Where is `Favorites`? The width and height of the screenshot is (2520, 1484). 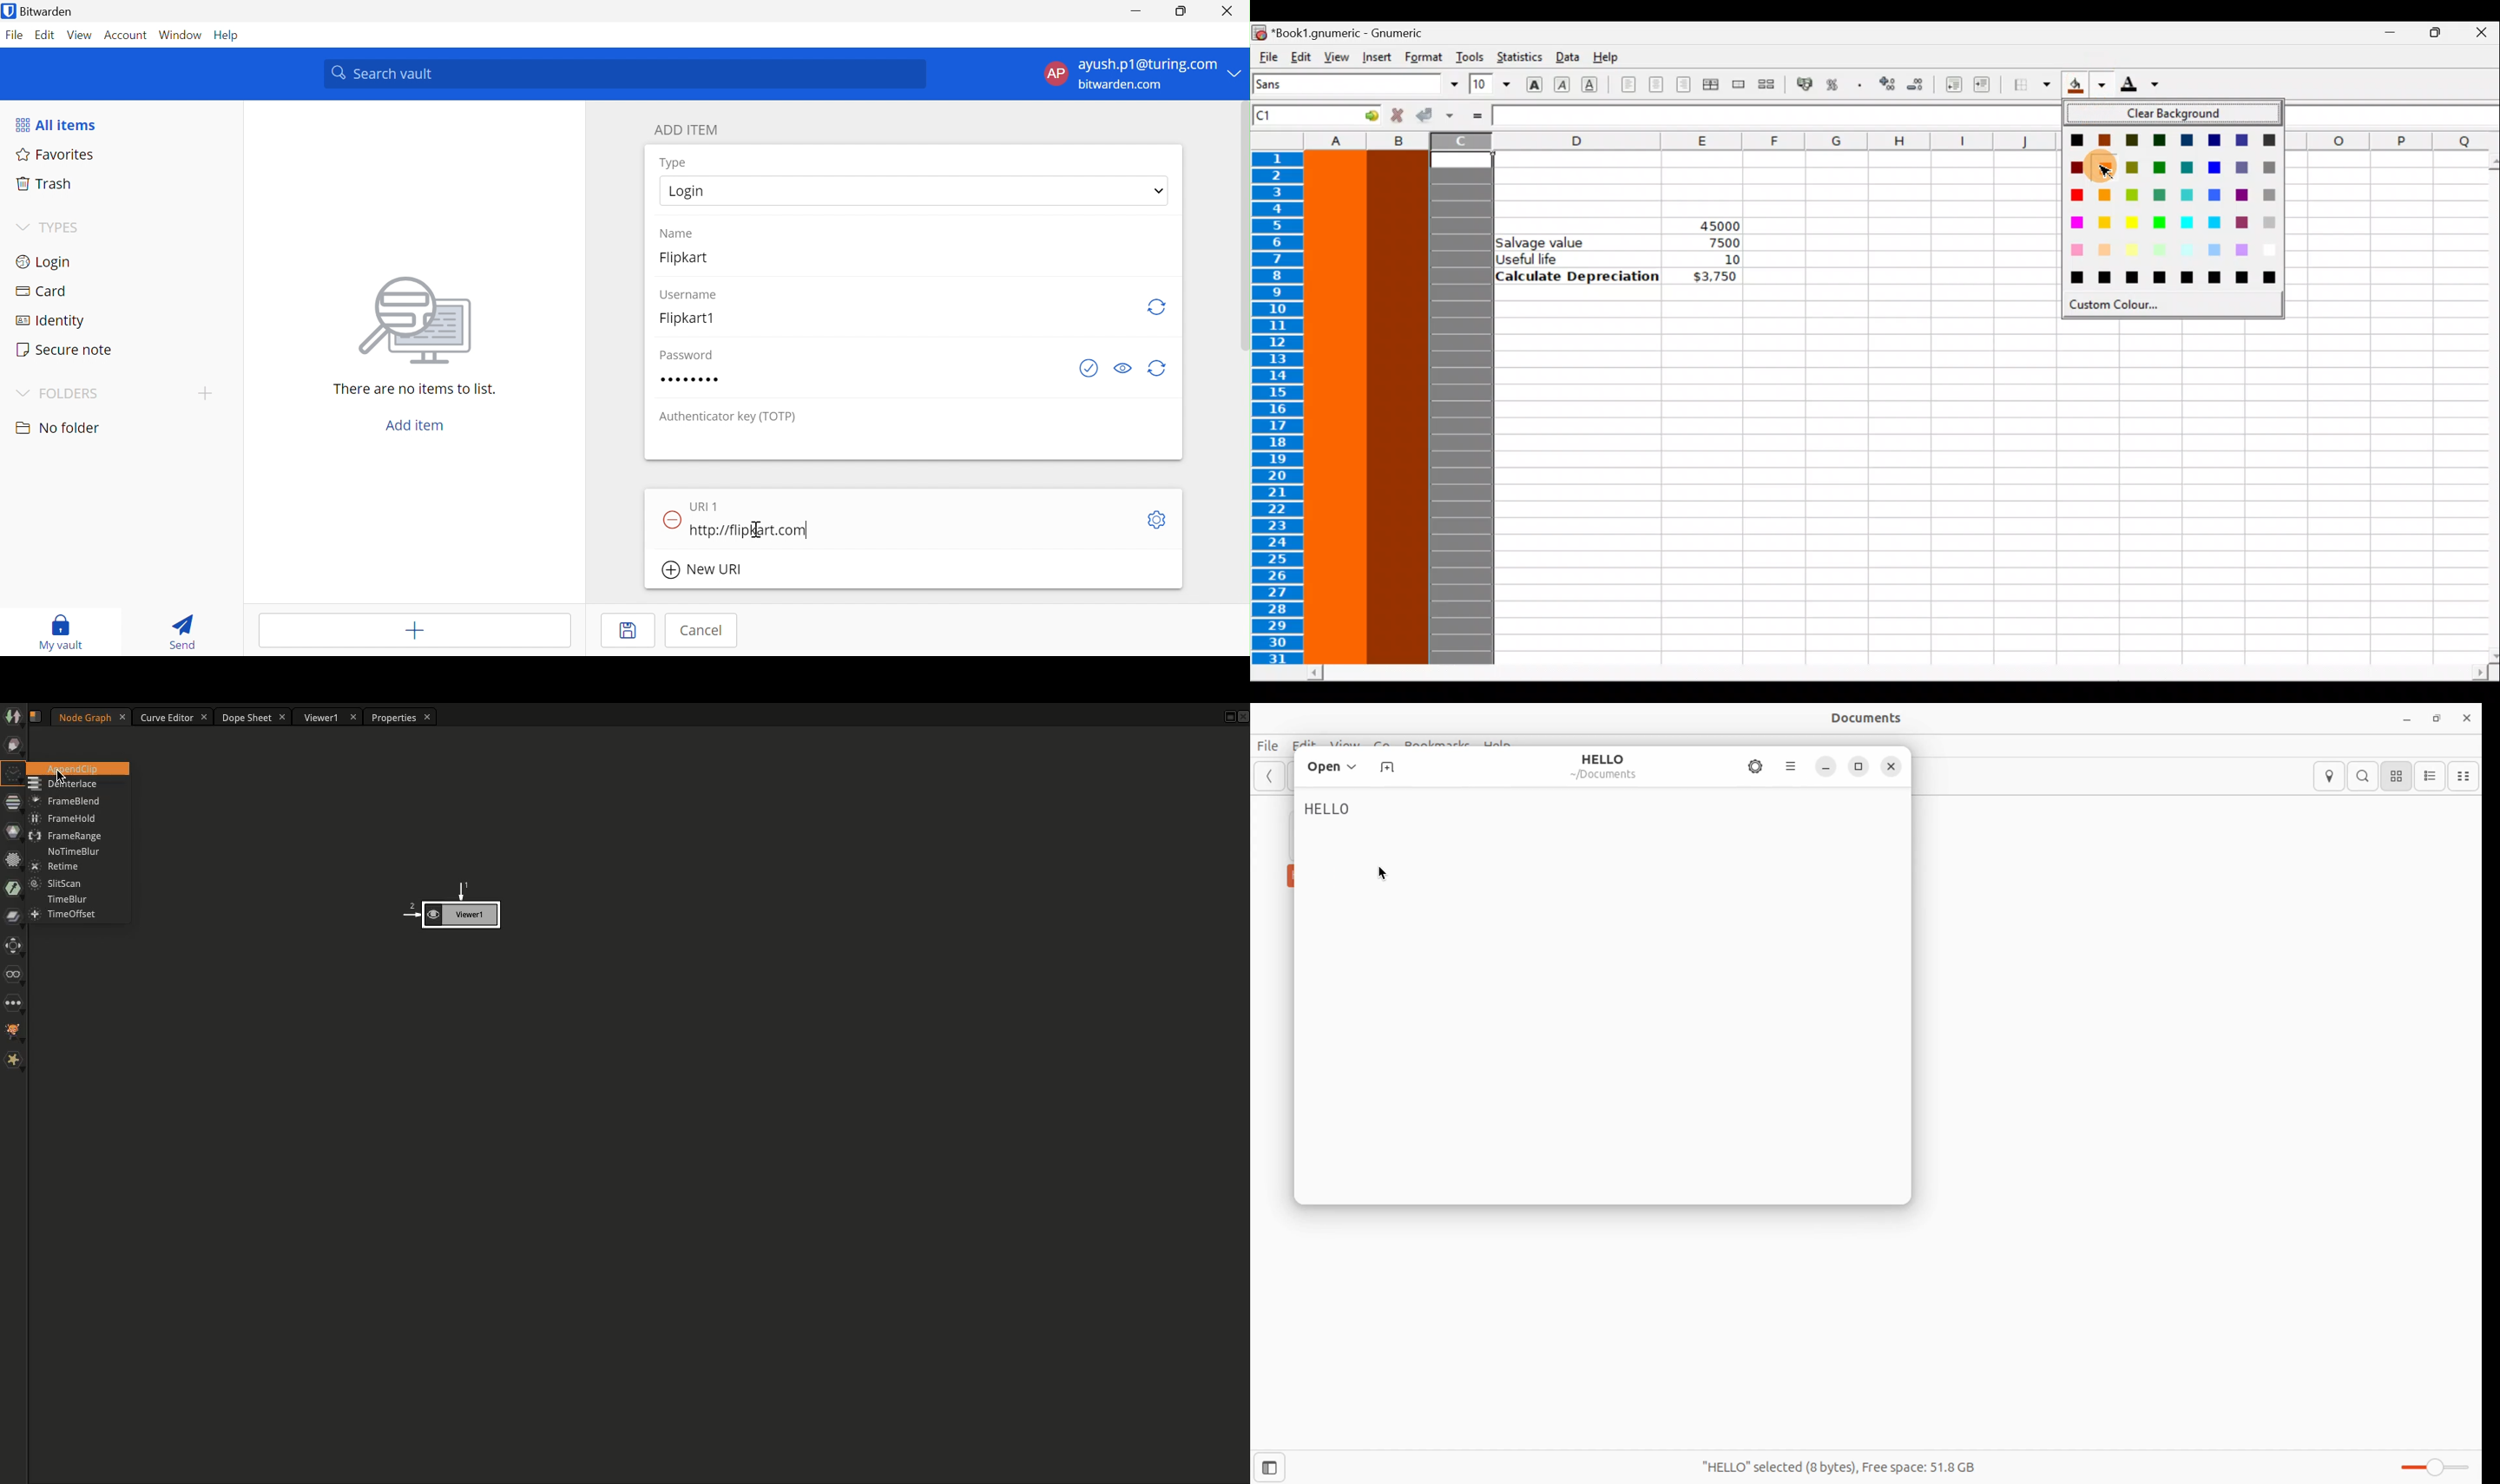
Favorites is located at coordinates (57, 156).